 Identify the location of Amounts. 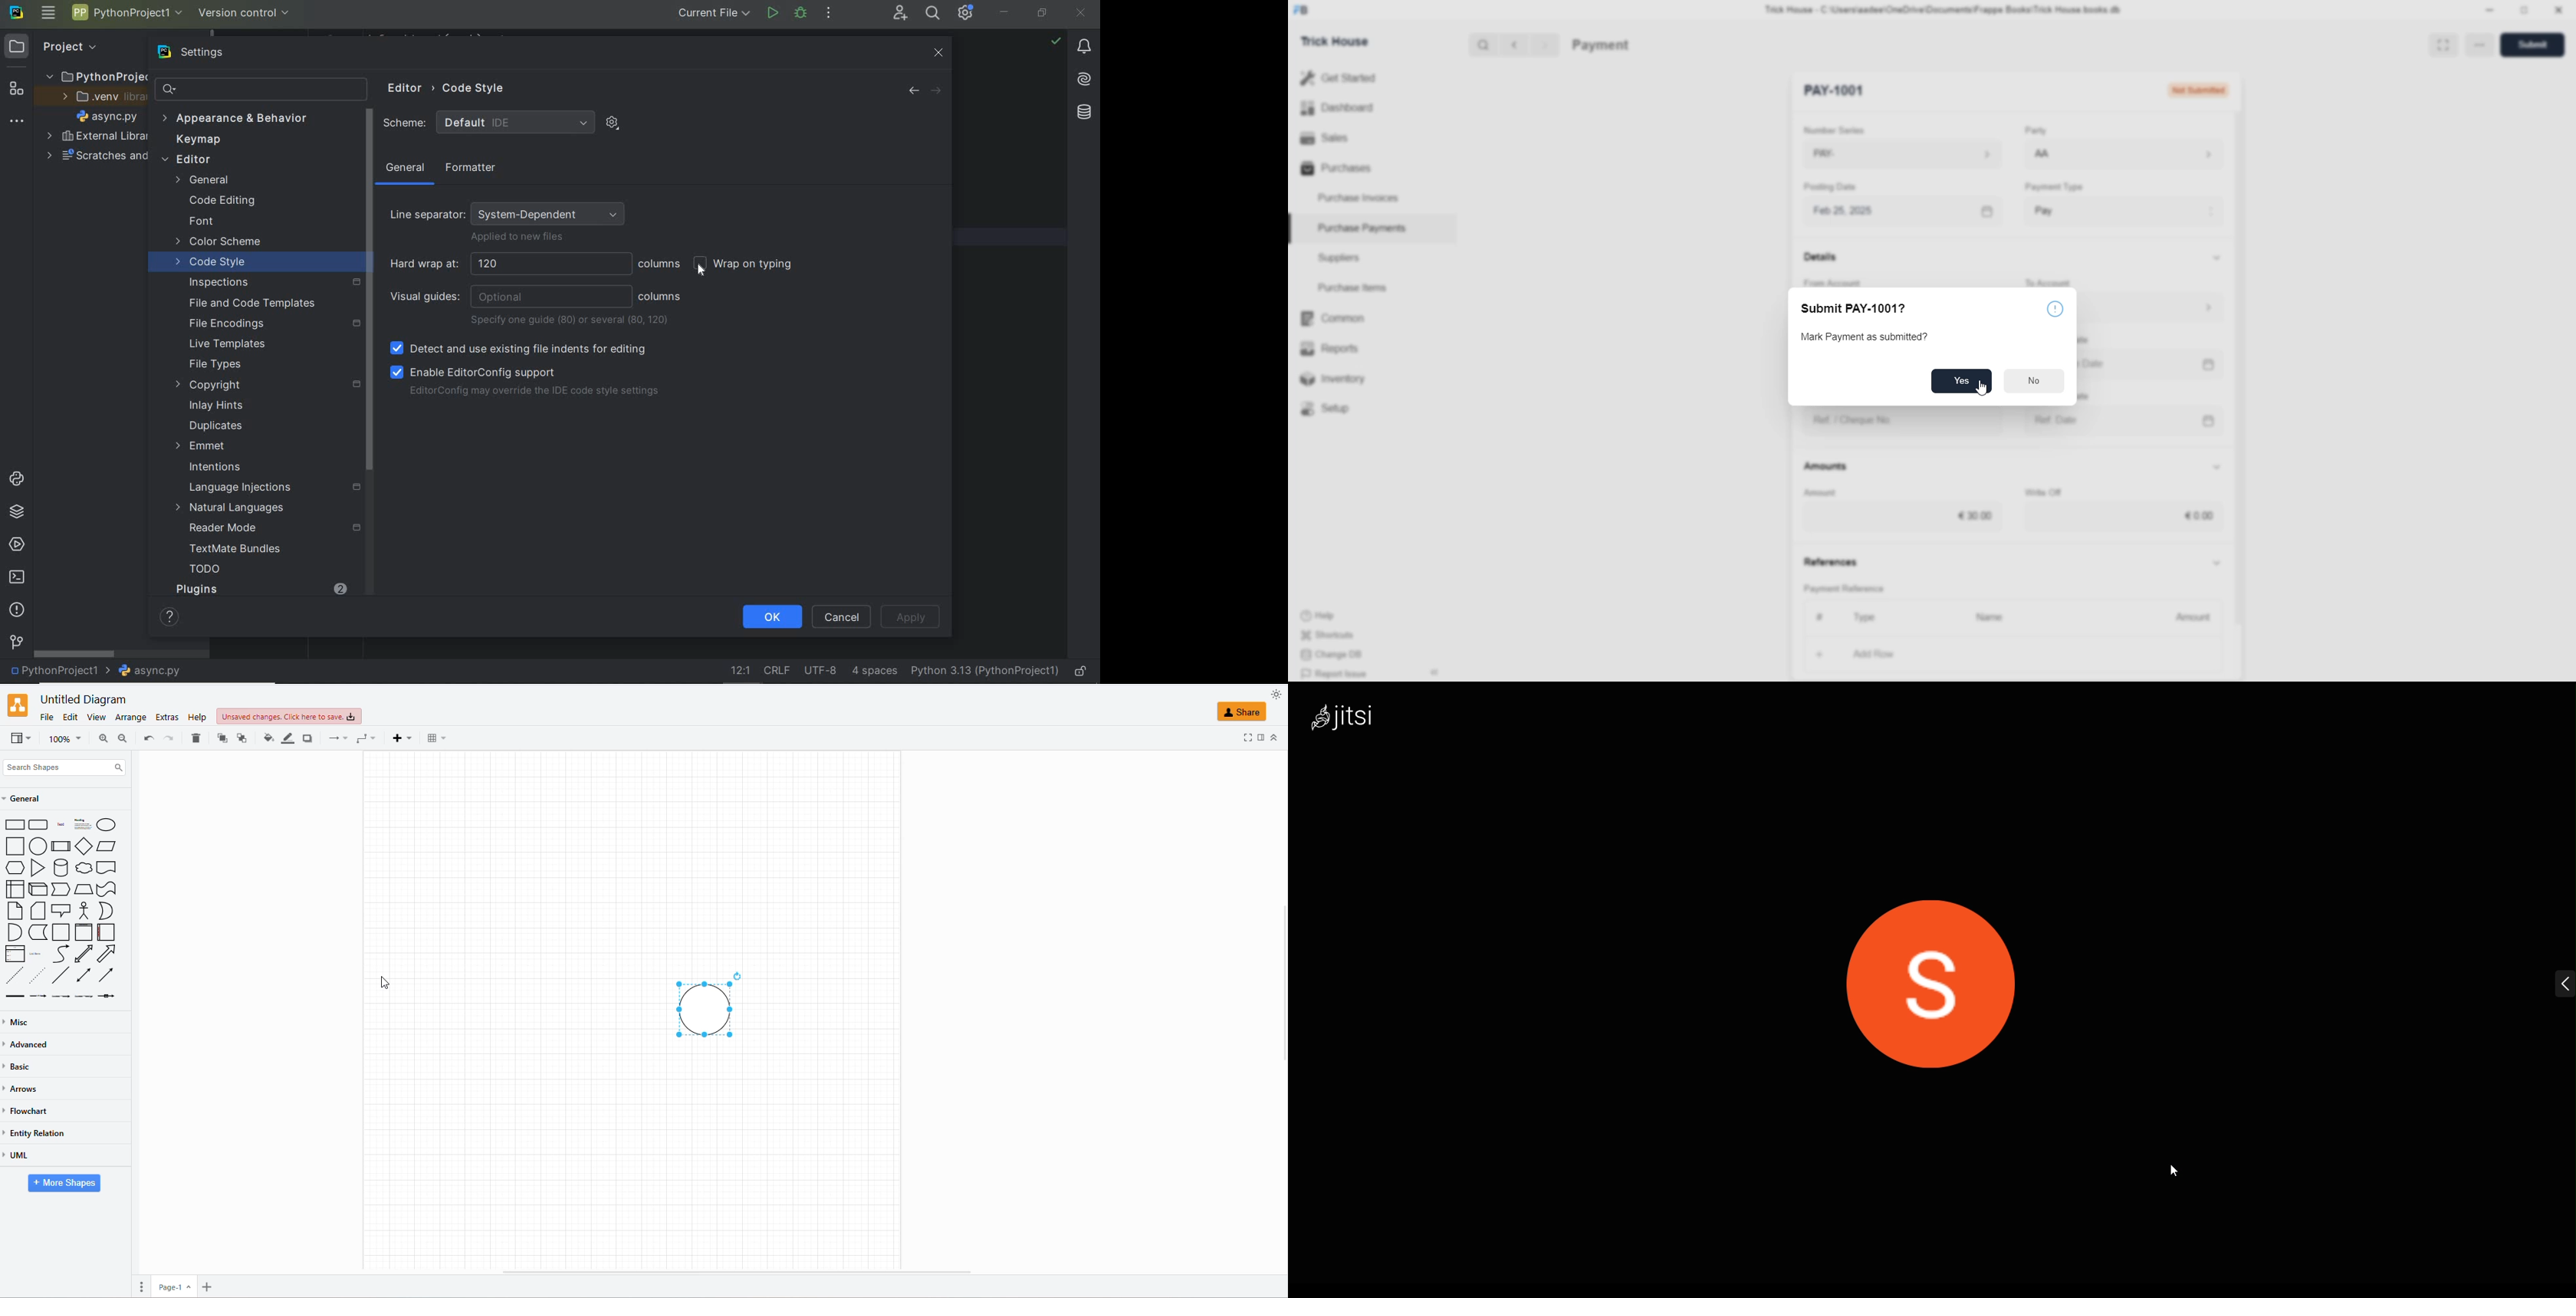
(1834, 467).